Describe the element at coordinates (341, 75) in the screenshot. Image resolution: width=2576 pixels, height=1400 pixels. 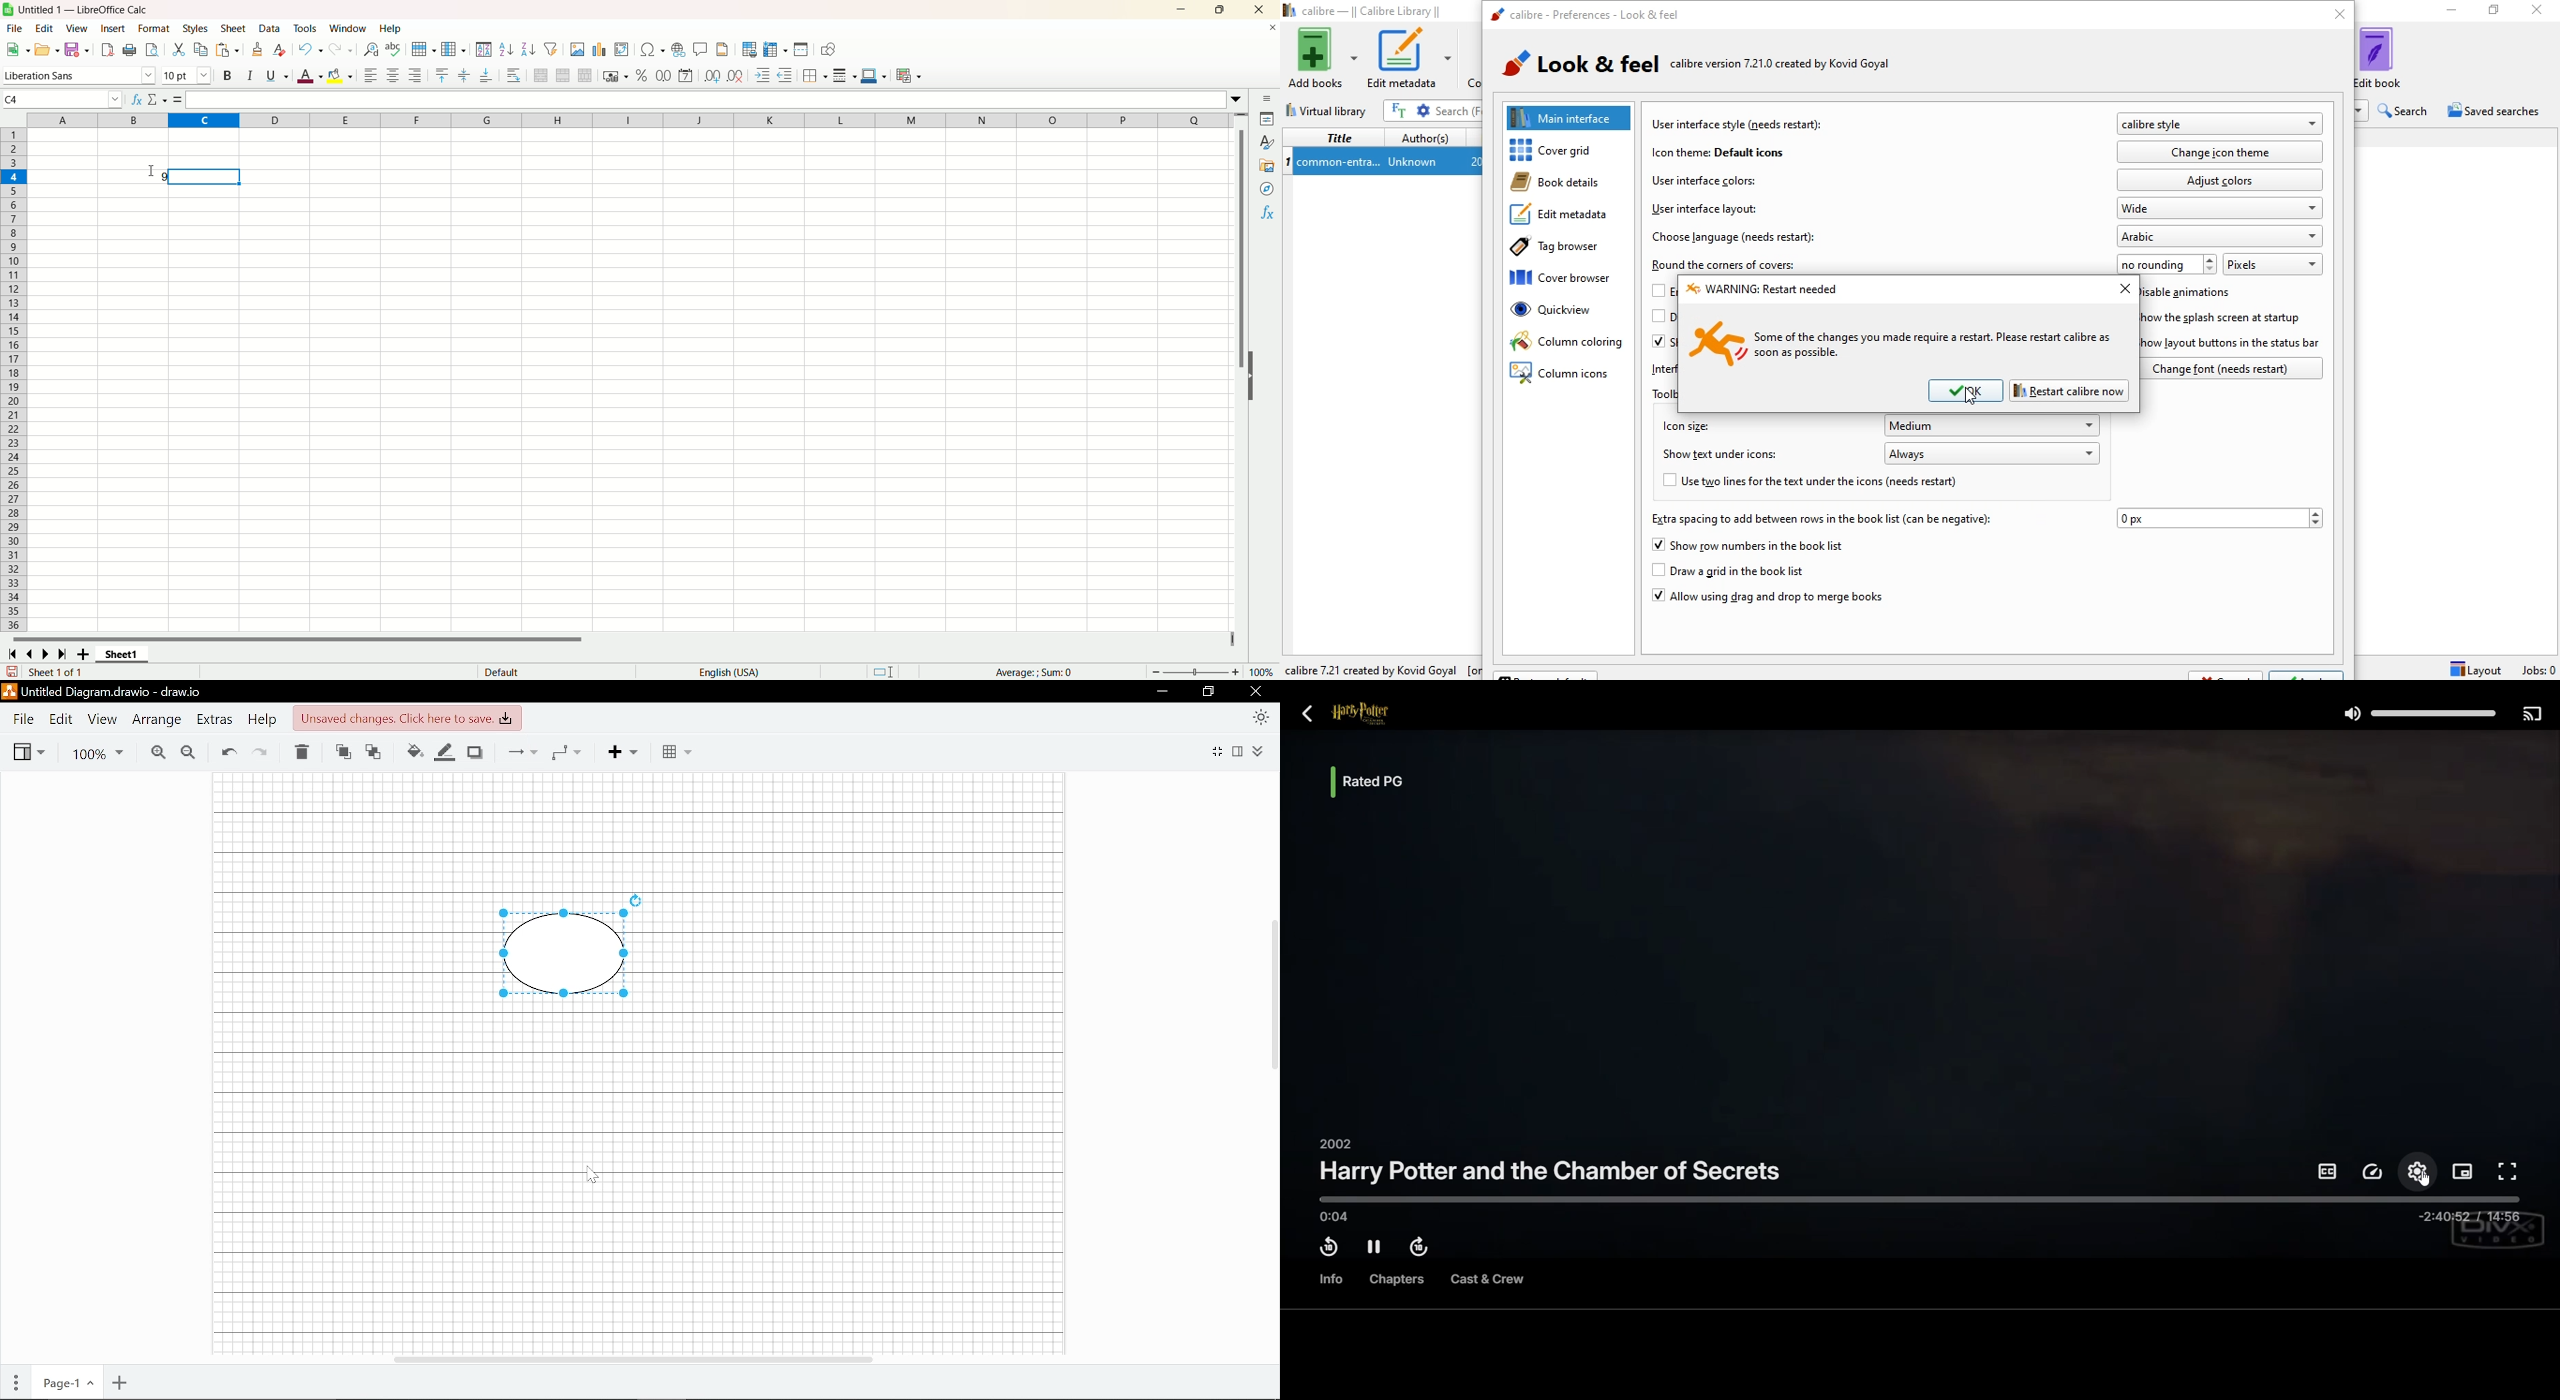
I see `background color` at that location.